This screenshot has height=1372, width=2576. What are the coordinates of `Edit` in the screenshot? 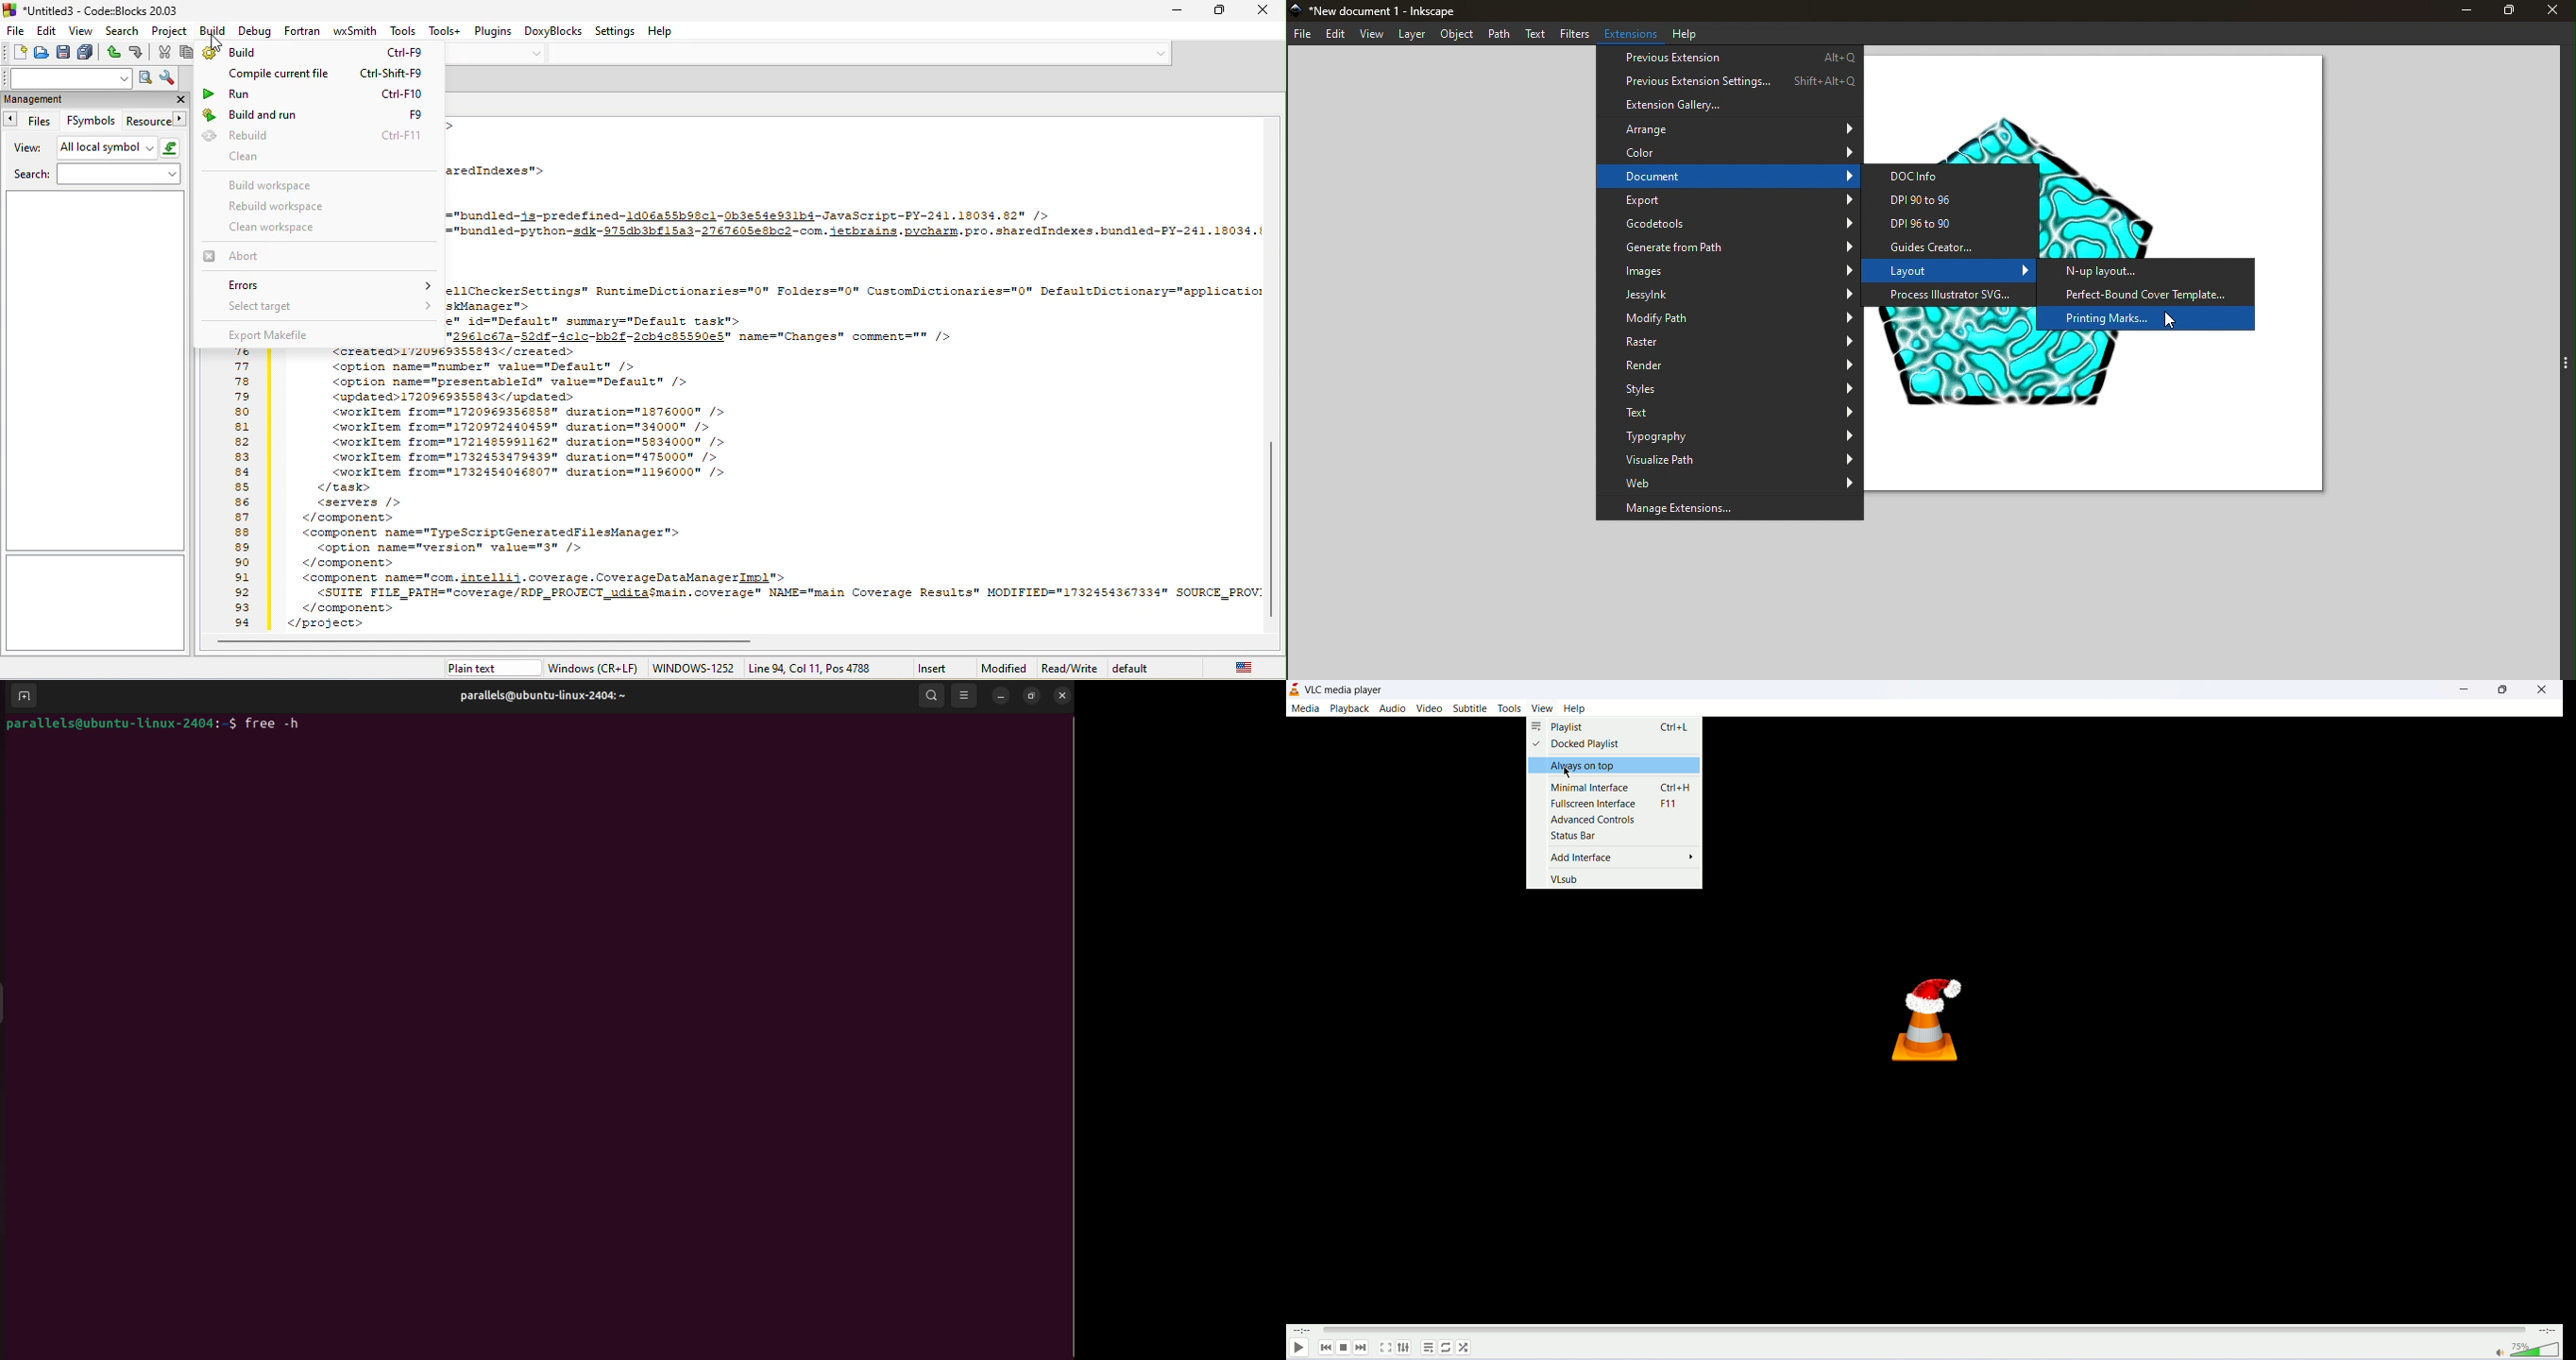 It's located at (1336, 35).